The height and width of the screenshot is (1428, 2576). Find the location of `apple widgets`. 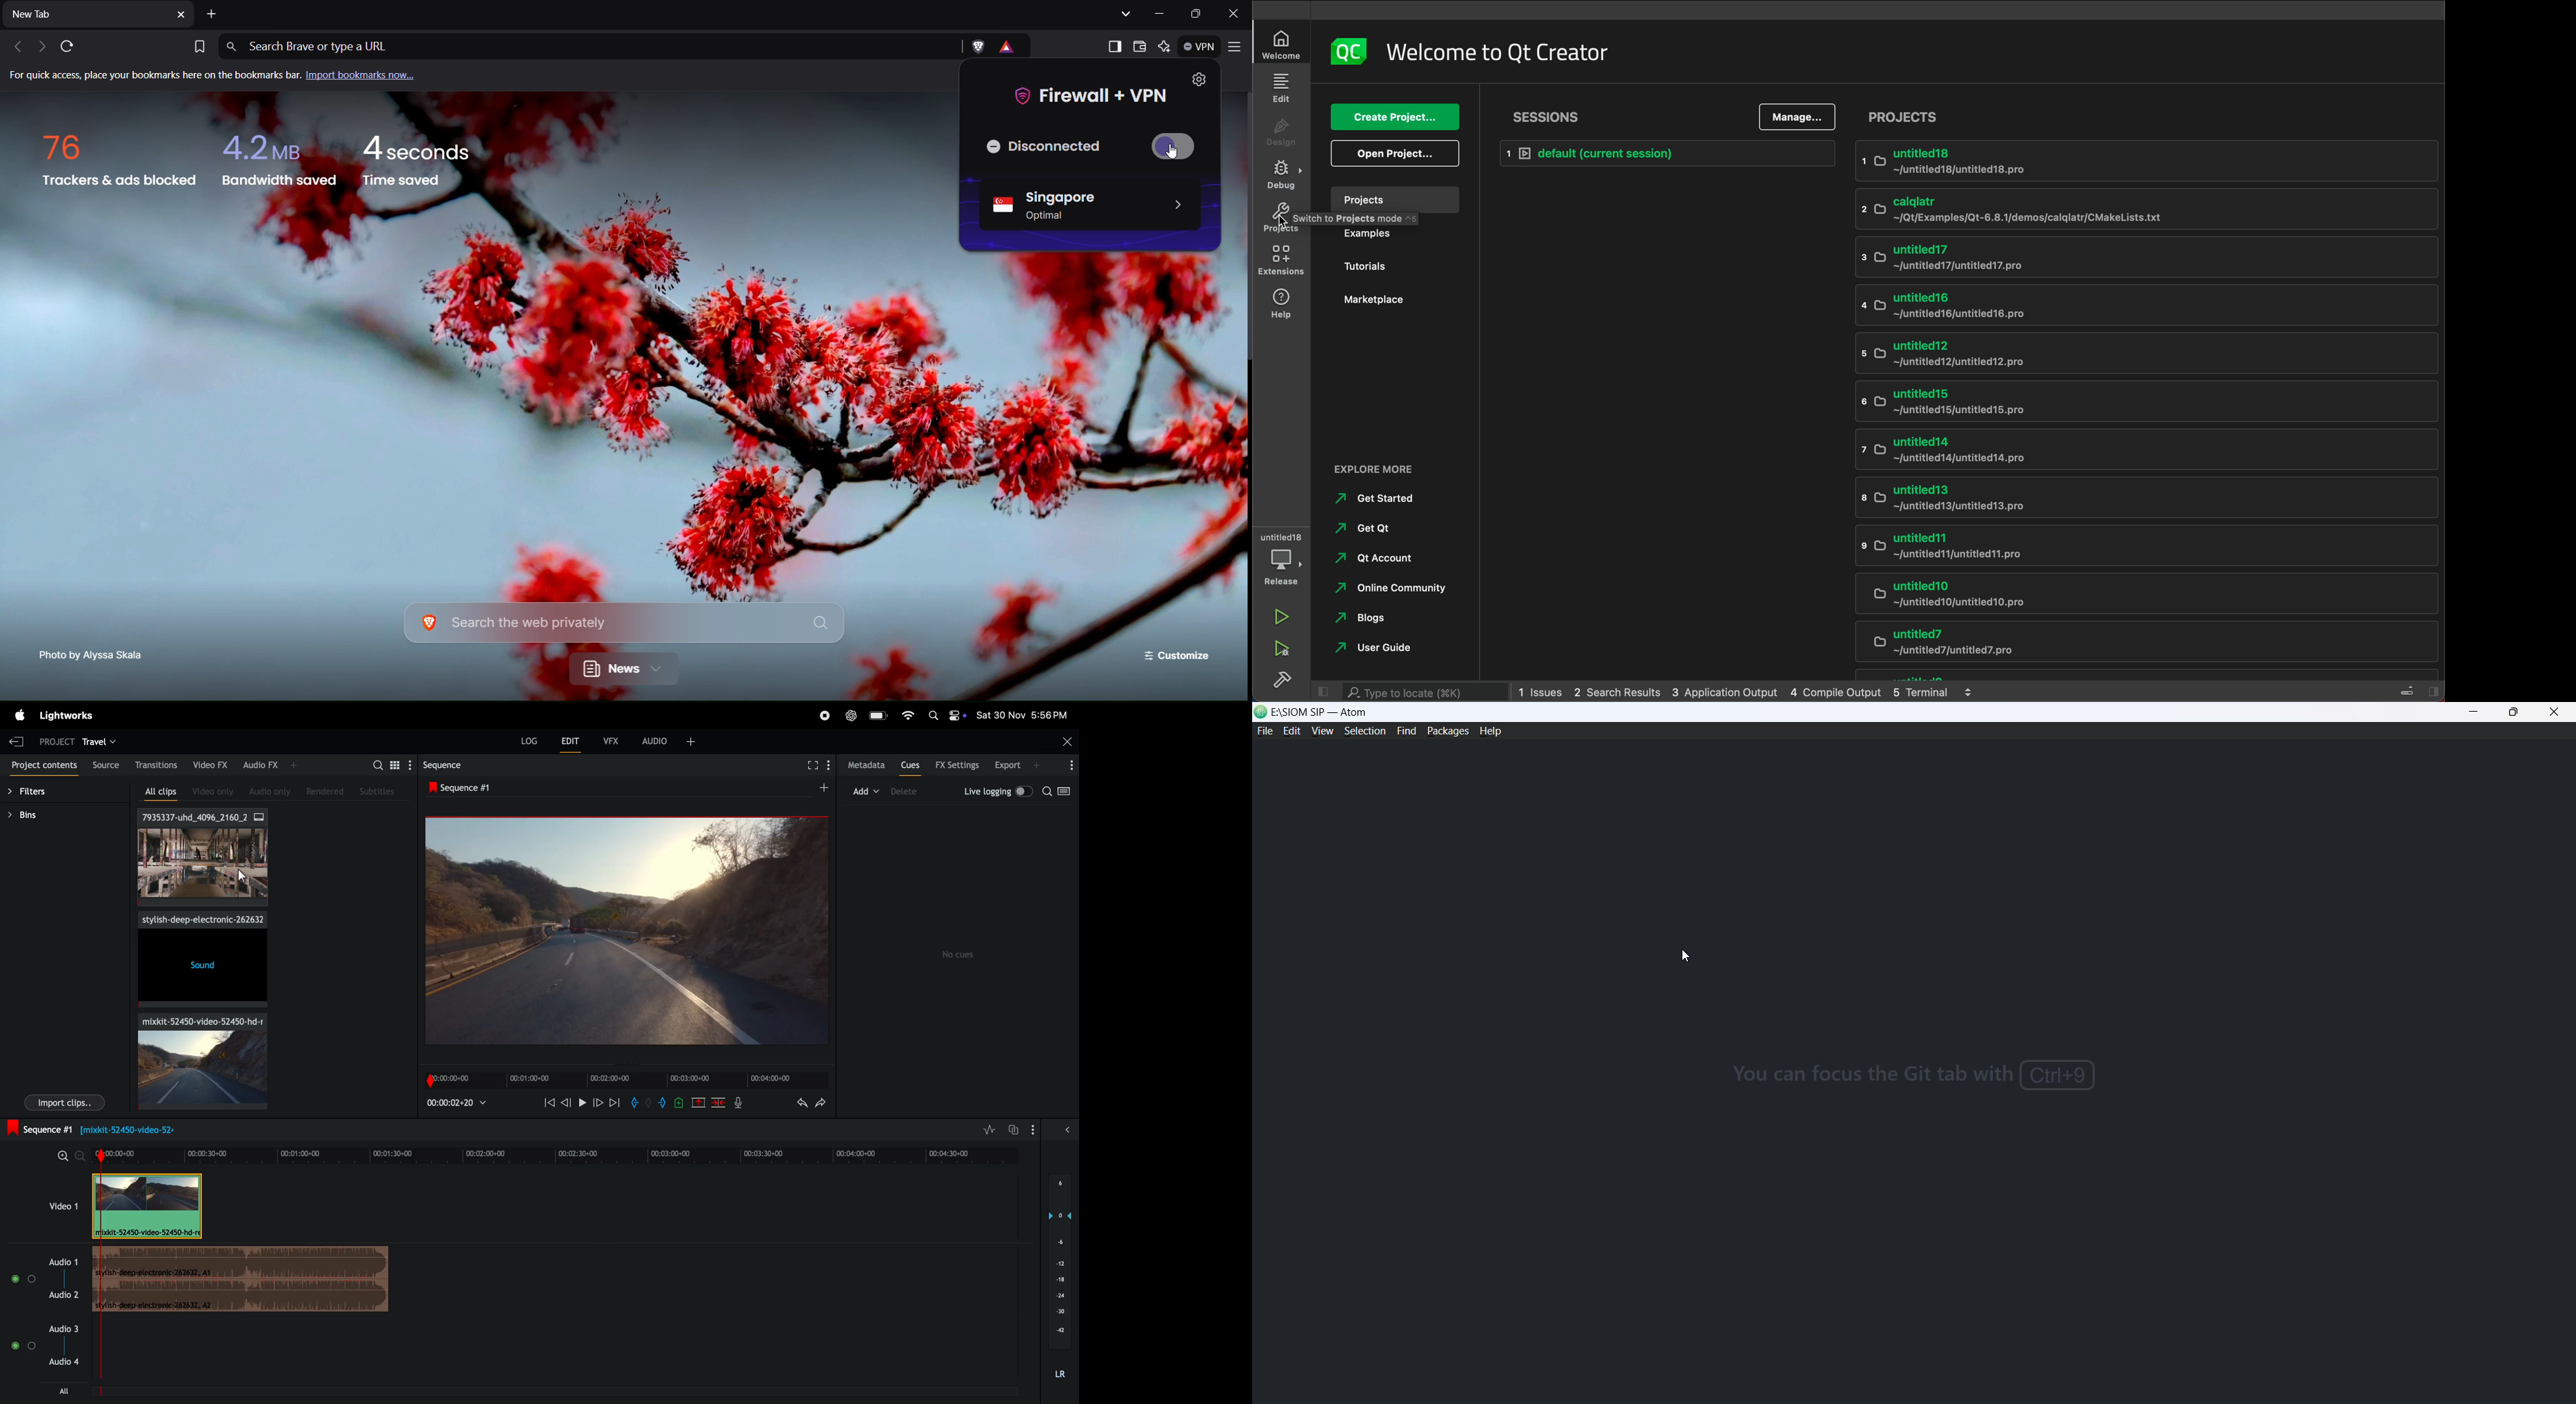

apple widgets is located at coordinates (946, 716).